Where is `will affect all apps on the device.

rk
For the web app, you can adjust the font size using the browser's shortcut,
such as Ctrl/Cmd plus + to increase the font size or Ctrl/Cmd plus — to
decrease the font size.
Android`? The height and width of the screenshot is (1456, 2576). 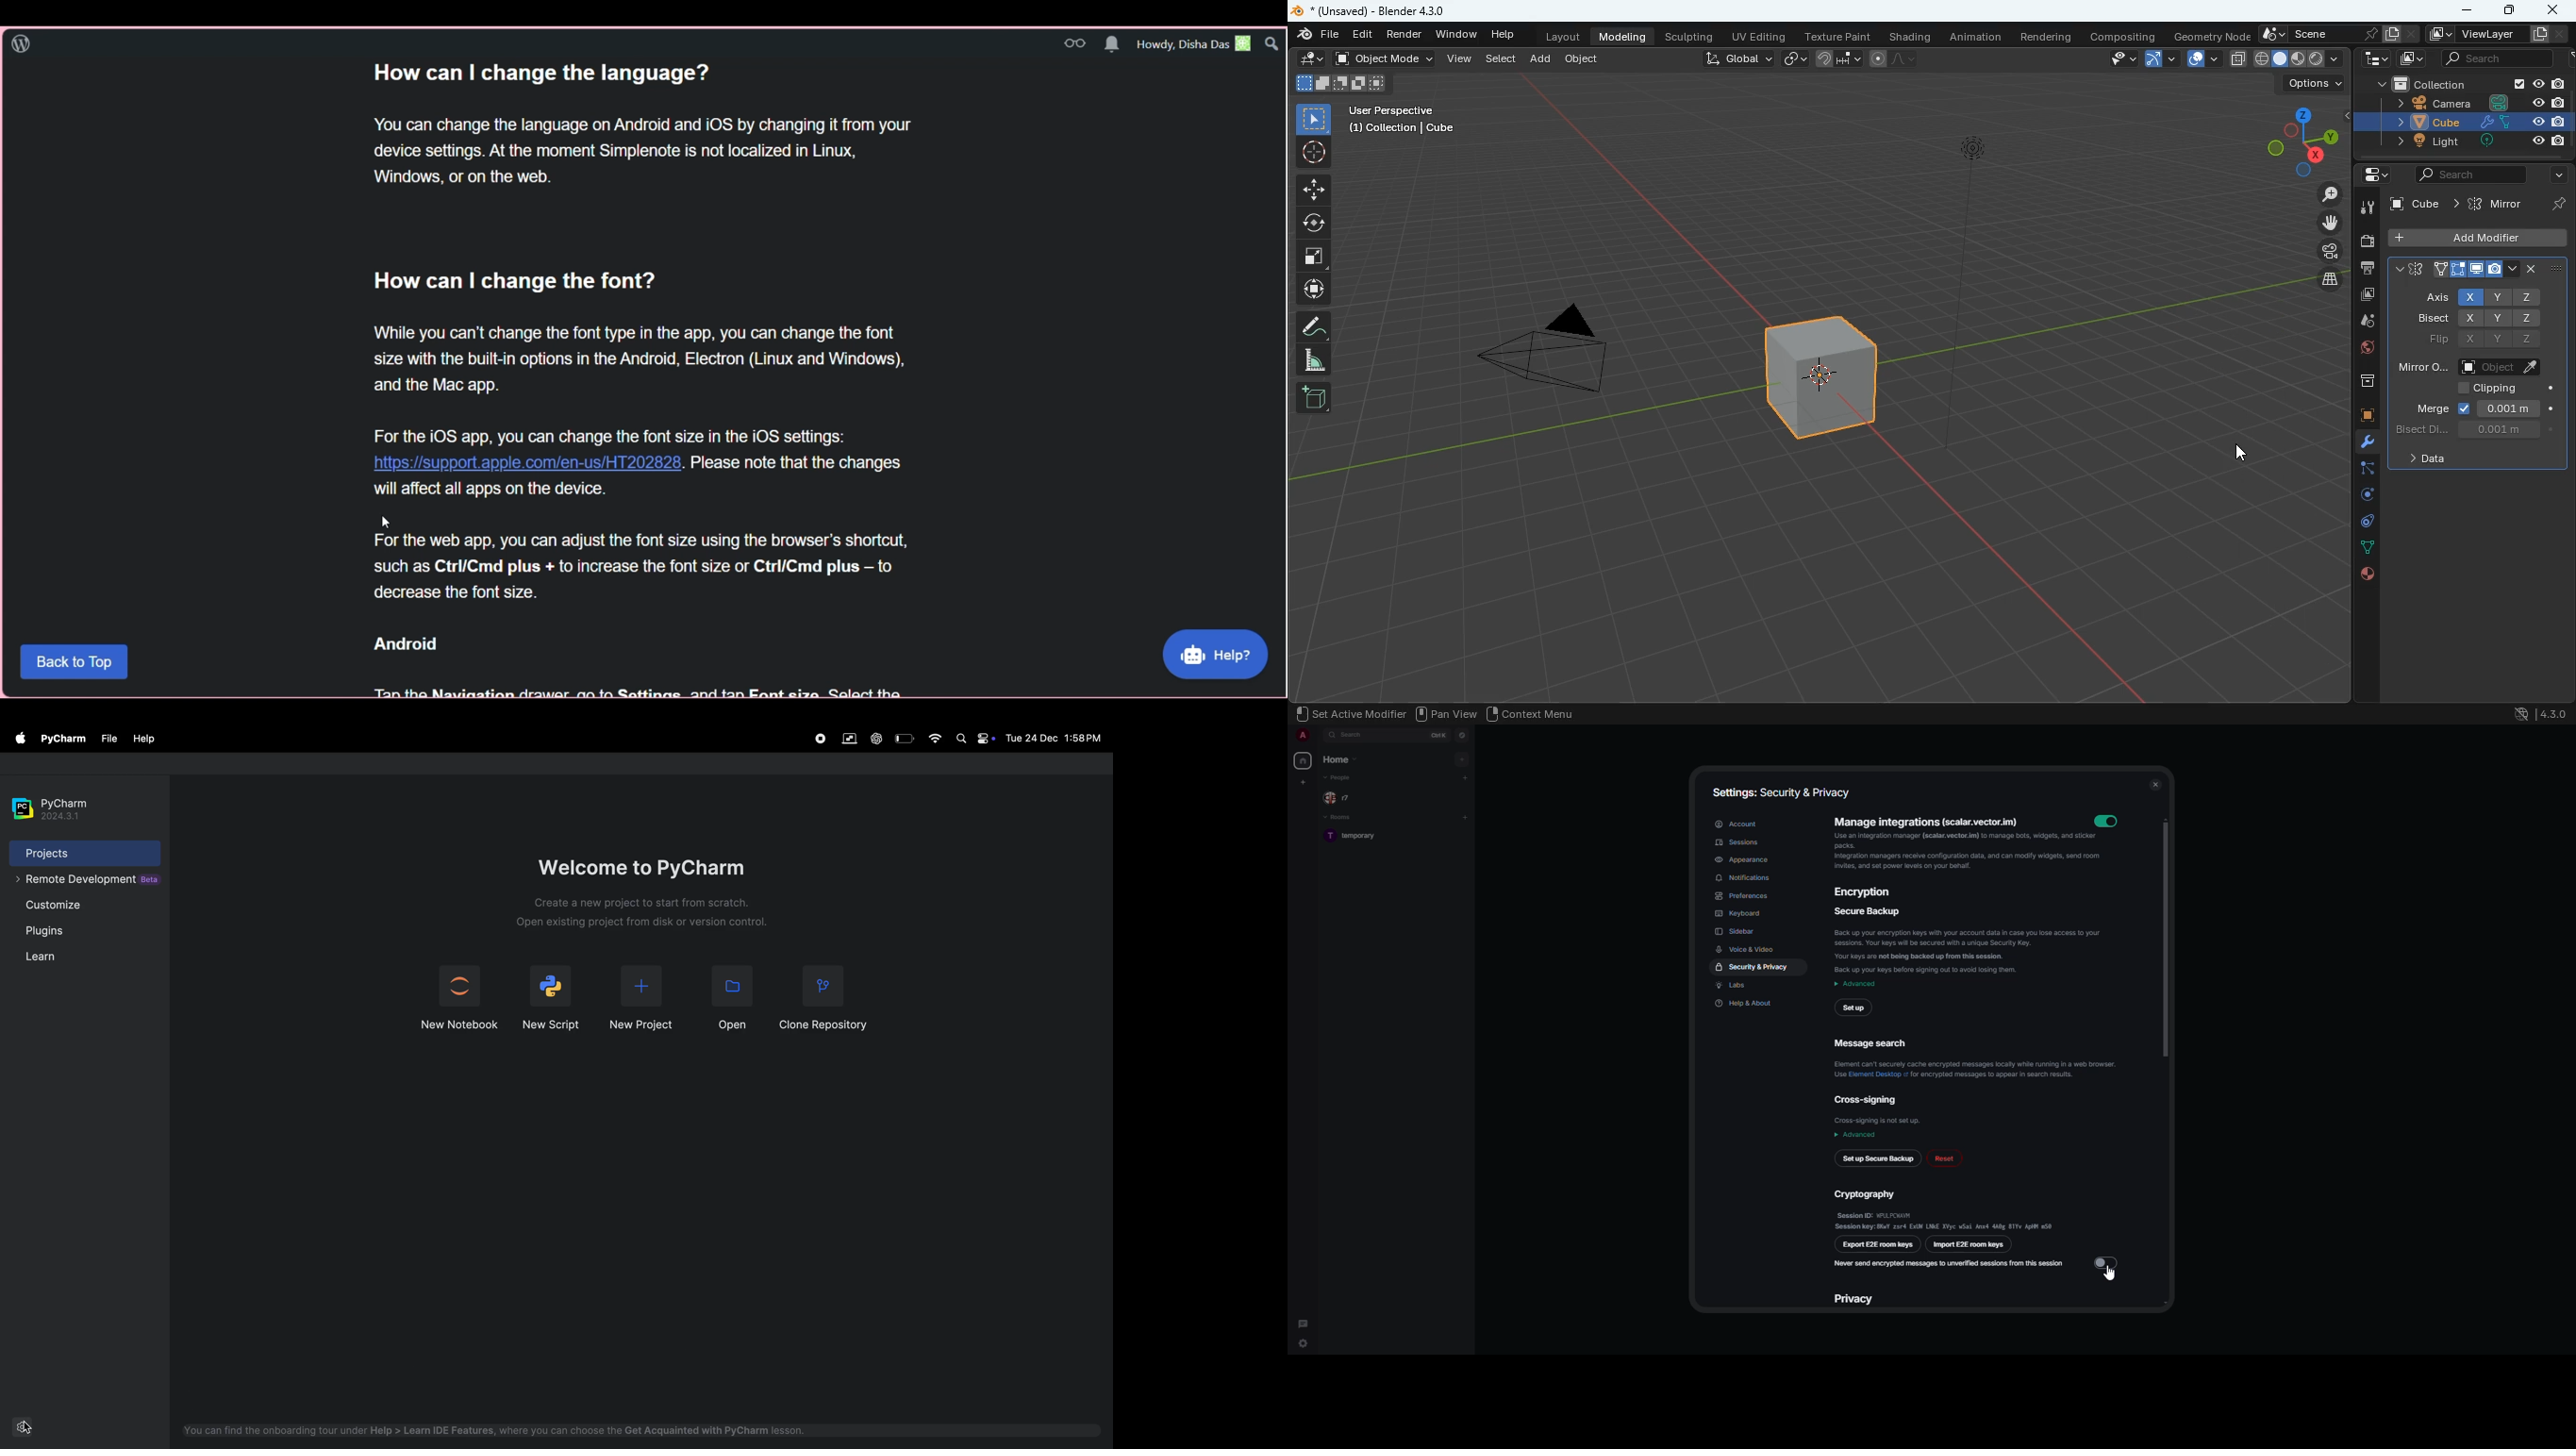 will affect all apps on the device.

rk
For the web app, you can adjust the font size using the browser's shortcut,
such as Ctrl/Cmd plus + to increase the font size or Ctrl/Cmd plus — to
decrease the font size.
Android is located at coordinates (671, 572).